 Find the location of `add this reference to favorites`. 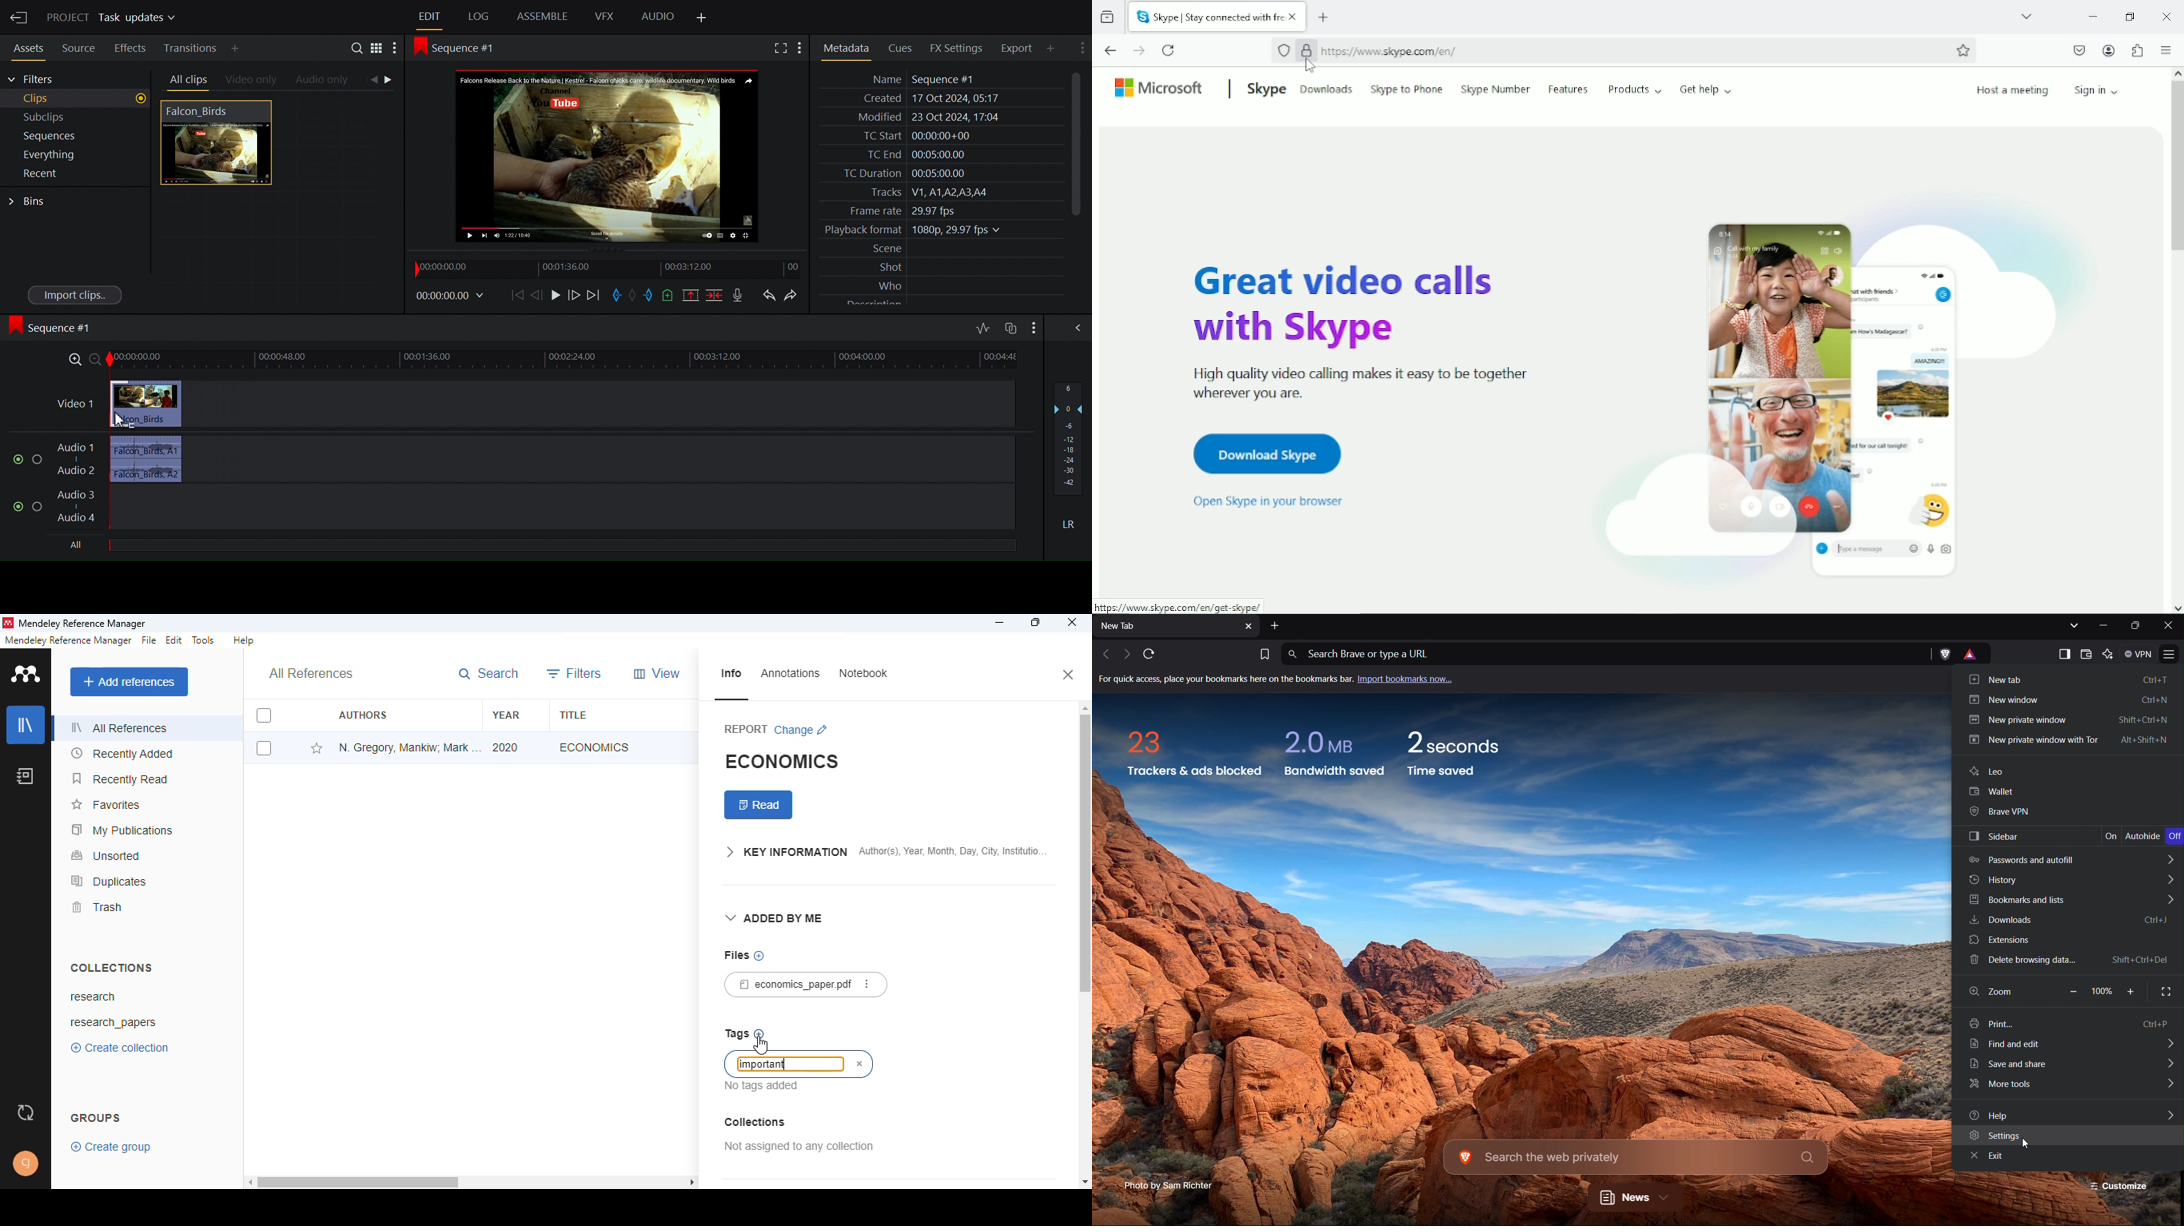

add this reference to favorites is located at coordinates (317, 748).